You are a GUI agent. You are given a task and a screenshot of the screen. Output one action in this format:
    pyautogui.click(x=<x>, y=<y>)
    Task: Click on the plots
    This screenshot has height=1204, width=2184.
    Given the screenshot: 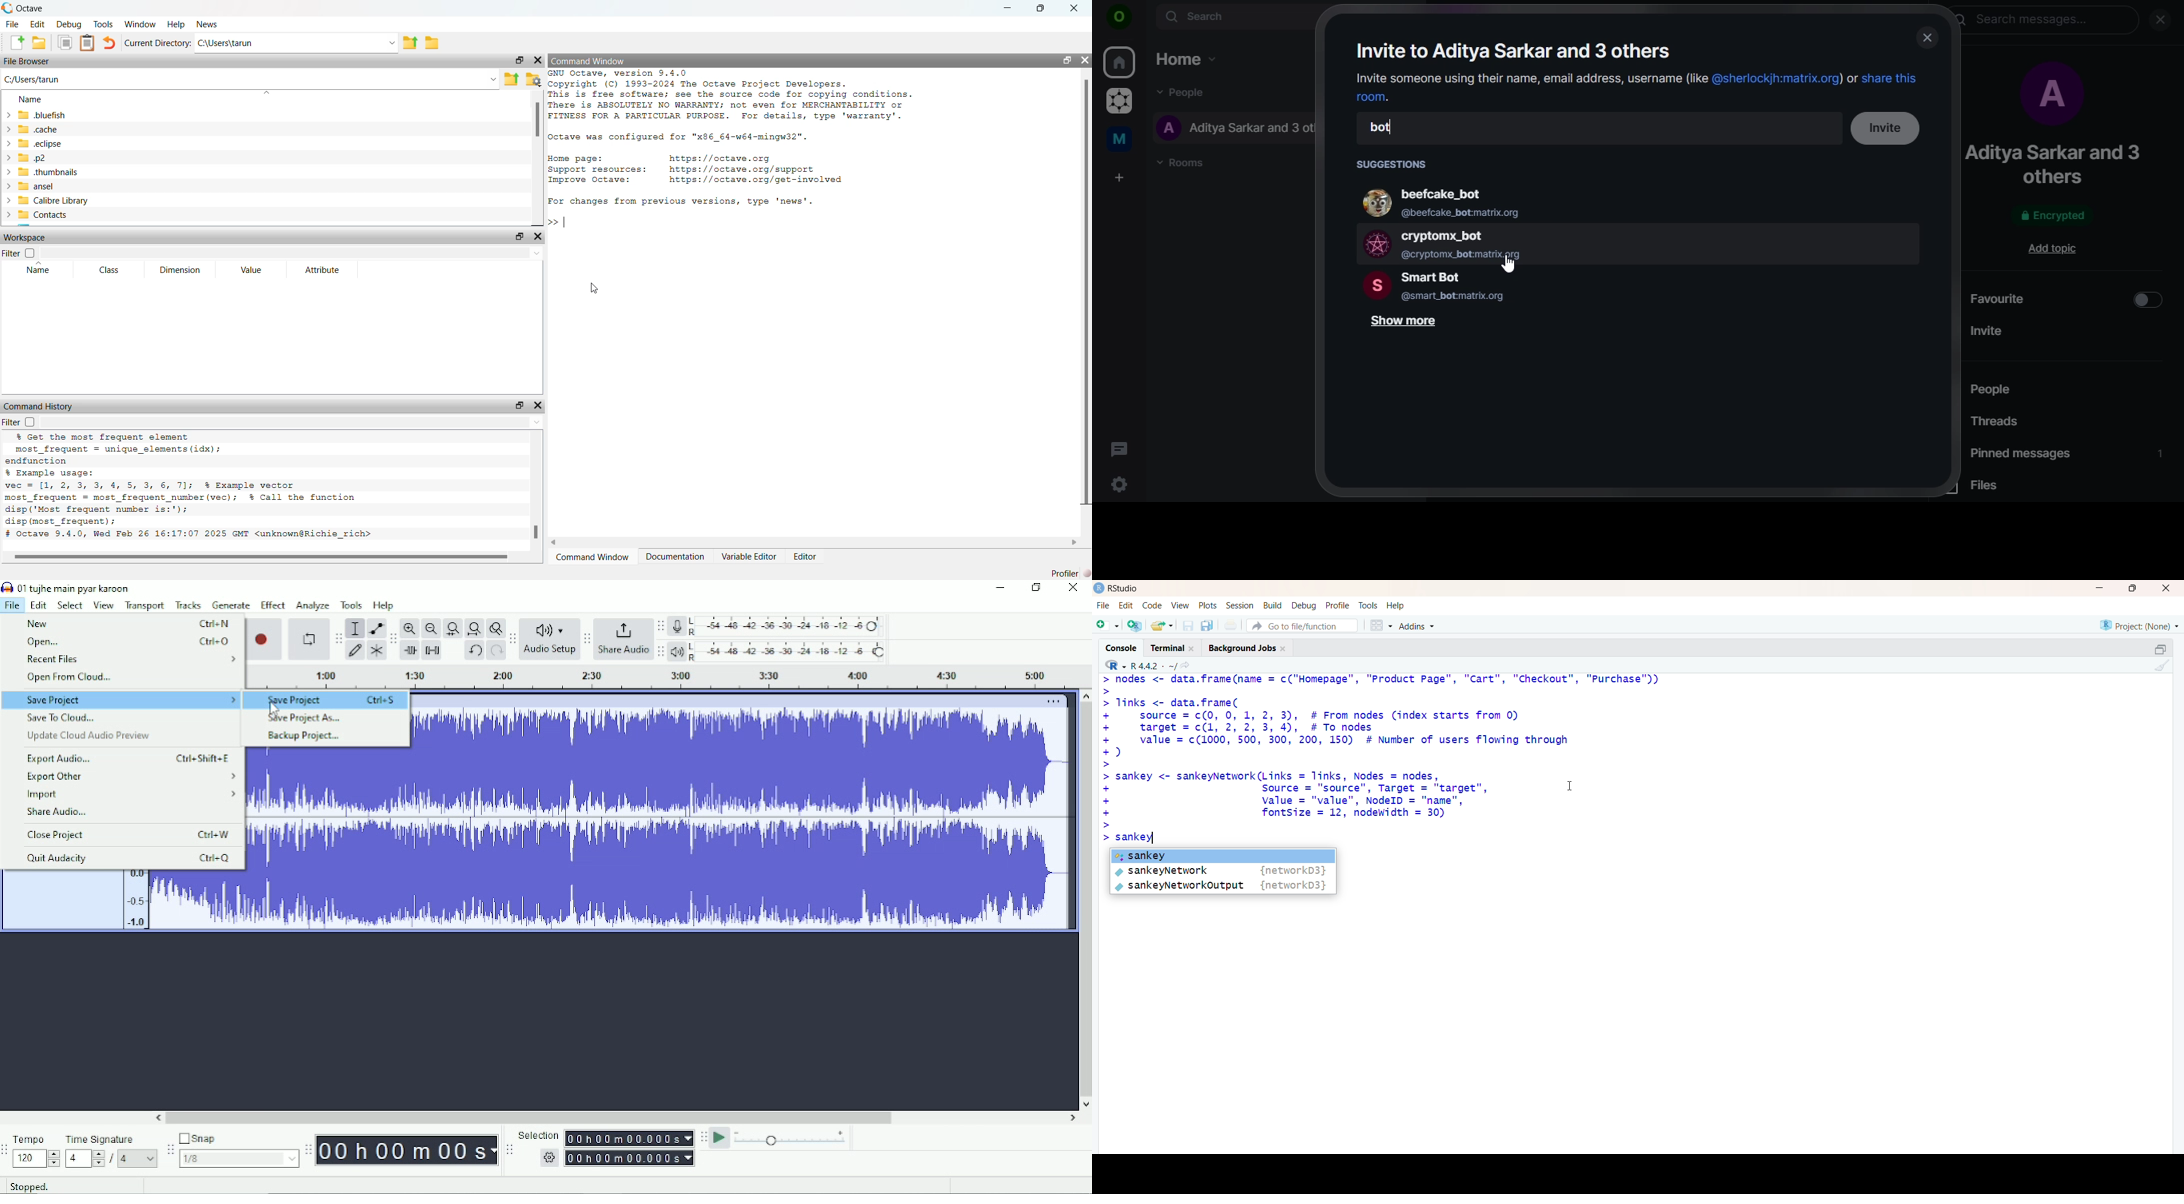 What is the action you would take?
    pyautogui.click(x=1205, y=604)
    